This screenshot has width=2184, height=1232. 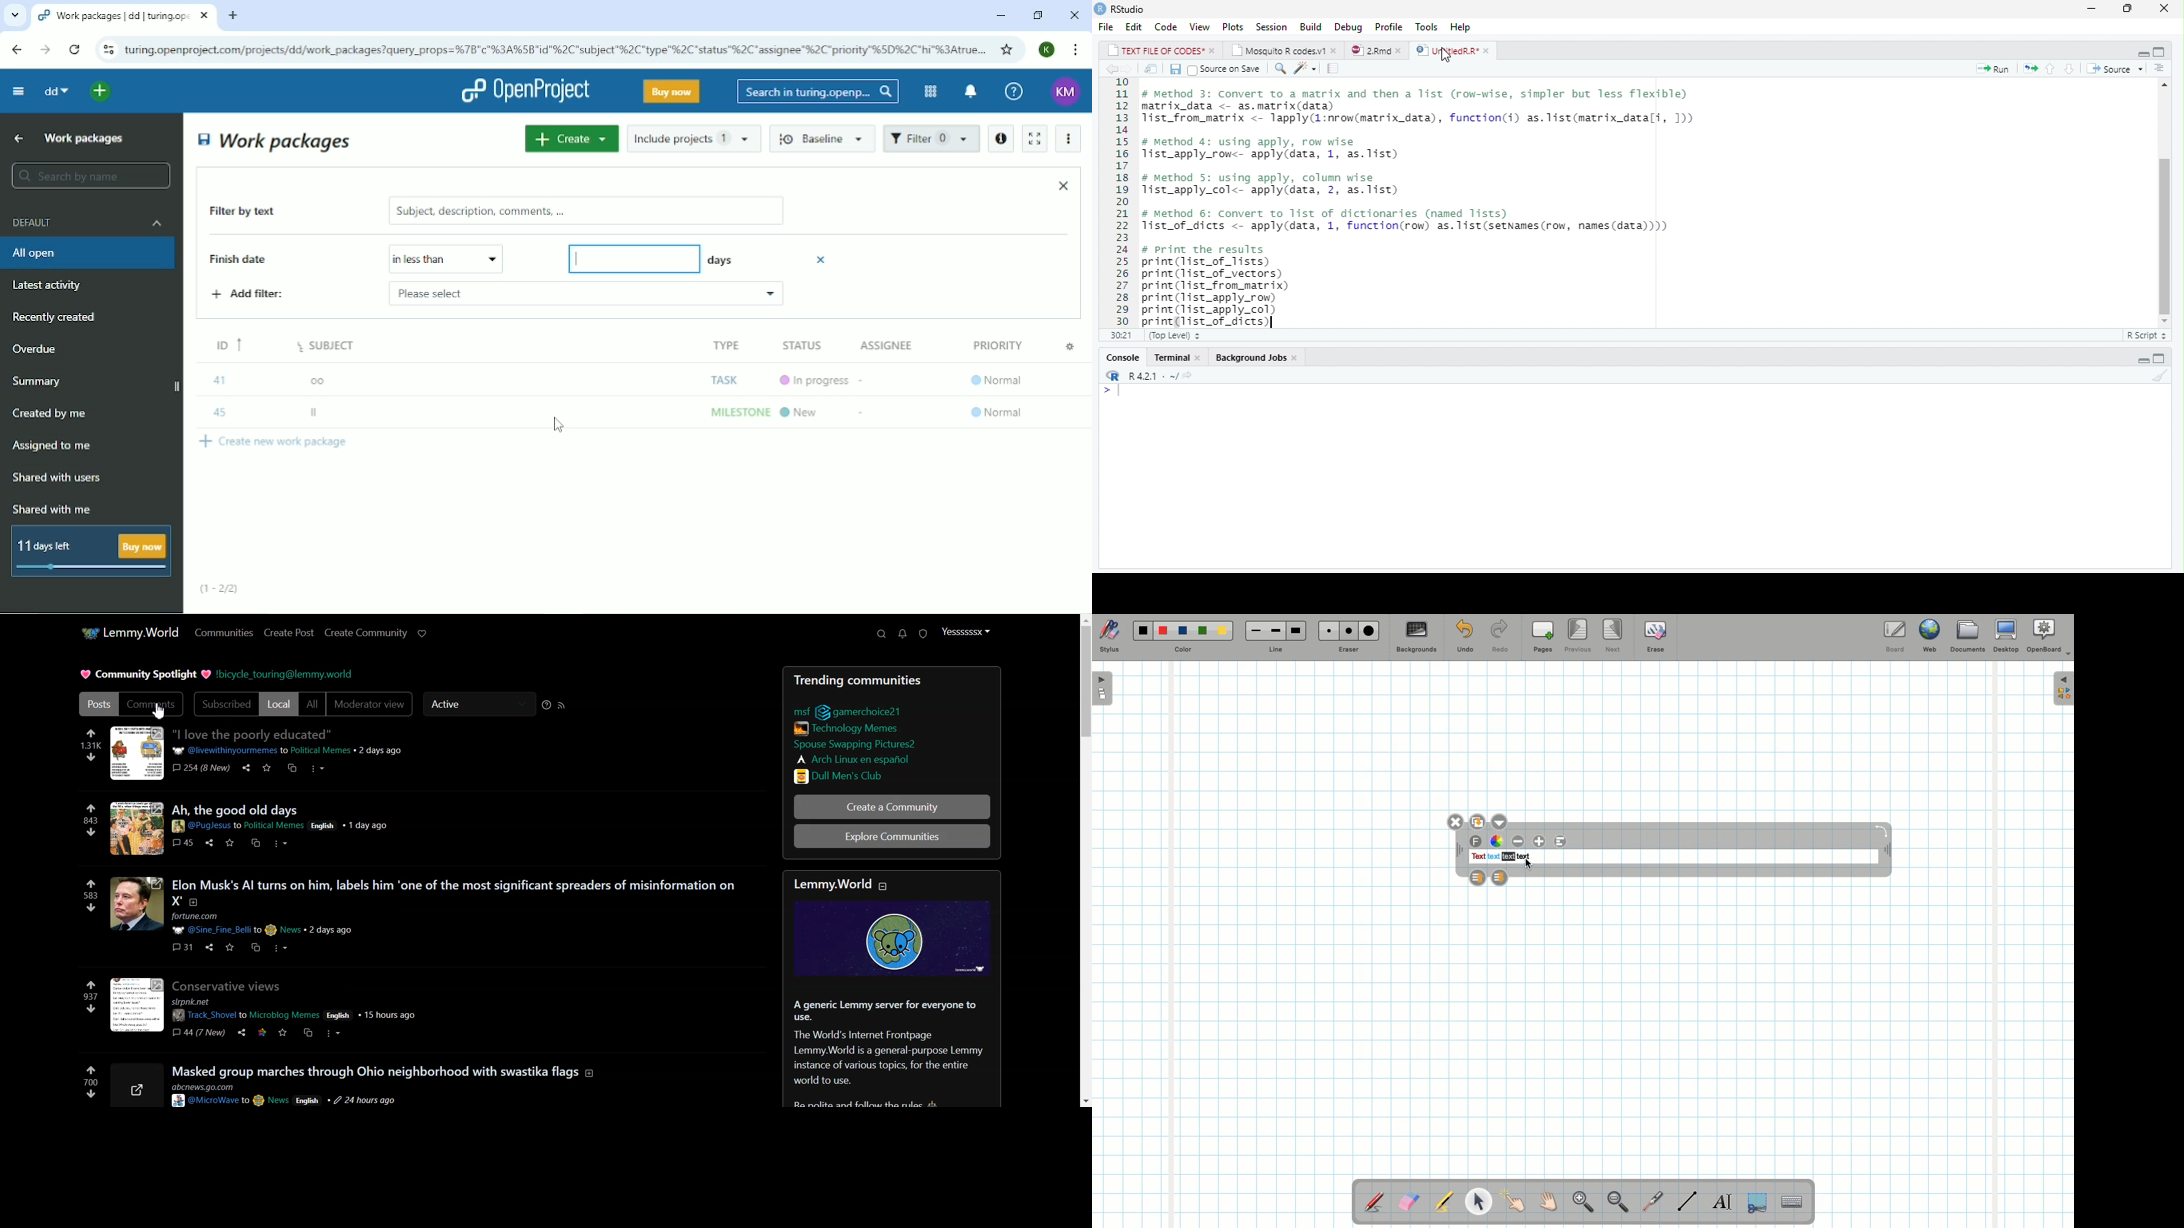 What do you see at coordinates (55, 91) in the screenshot?
I see `dd` at bounding box center [55, 91].